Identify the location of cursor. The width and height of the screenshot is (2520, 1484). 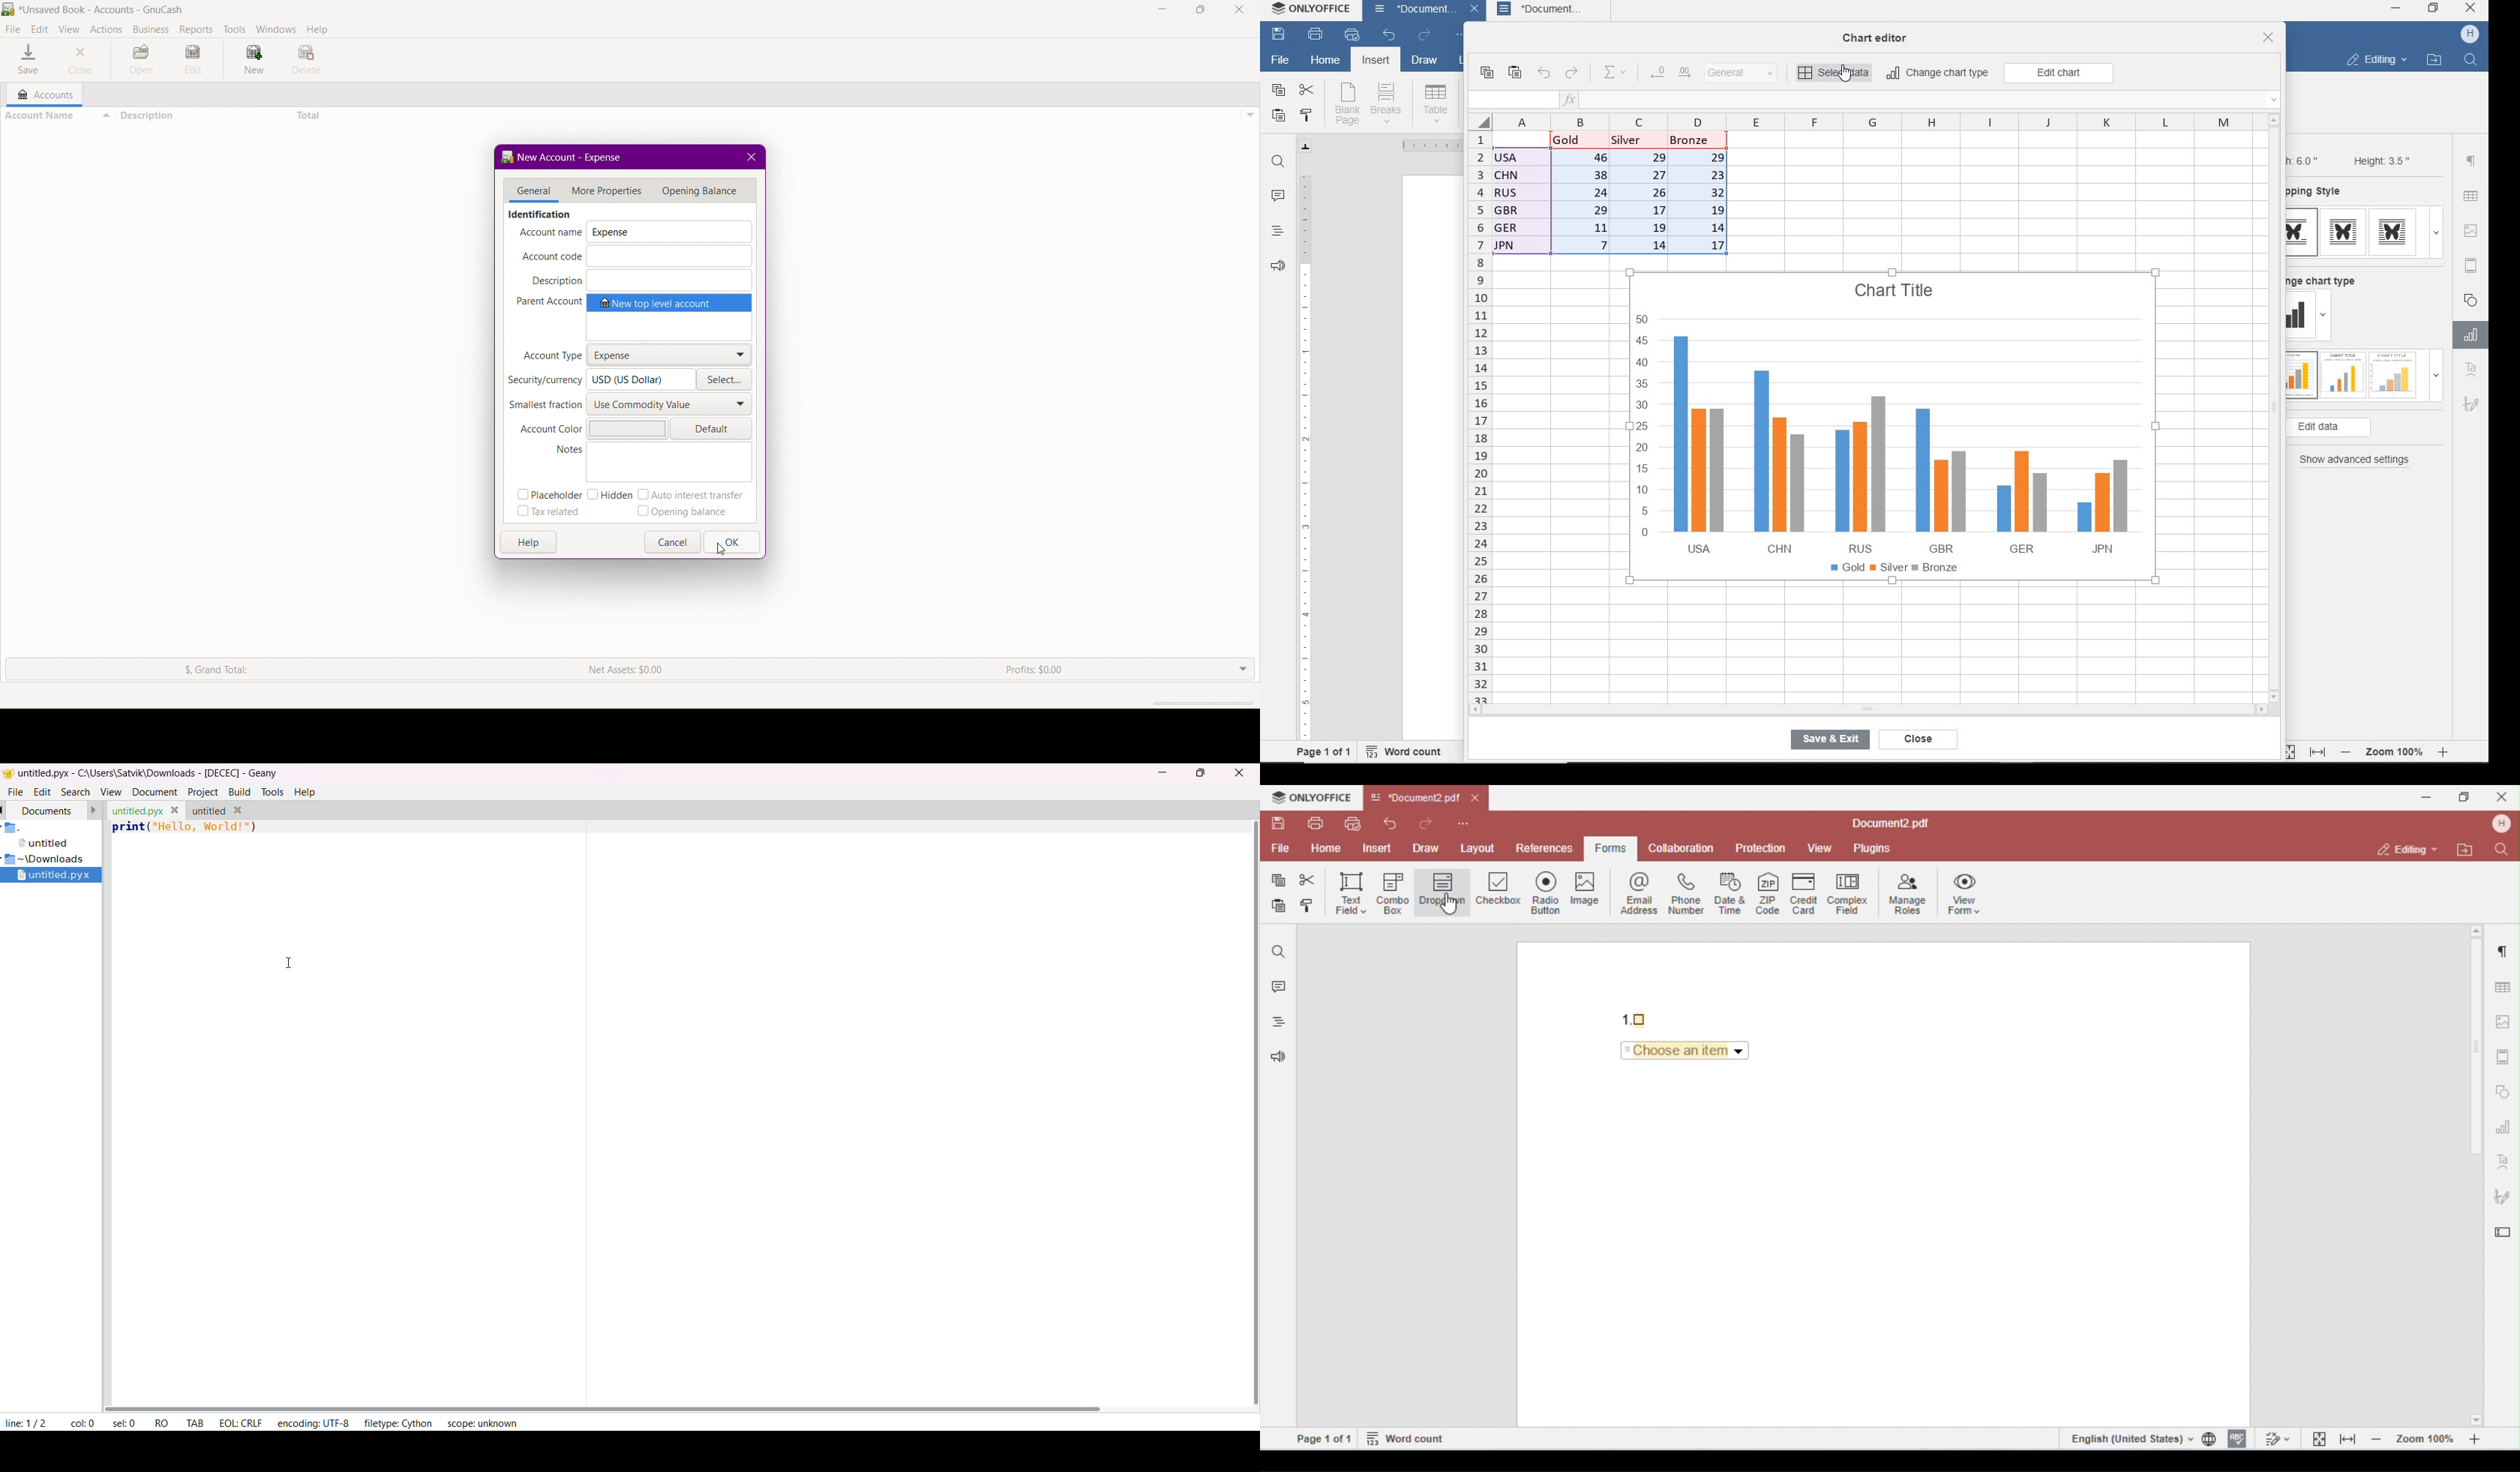
(1845, 75).